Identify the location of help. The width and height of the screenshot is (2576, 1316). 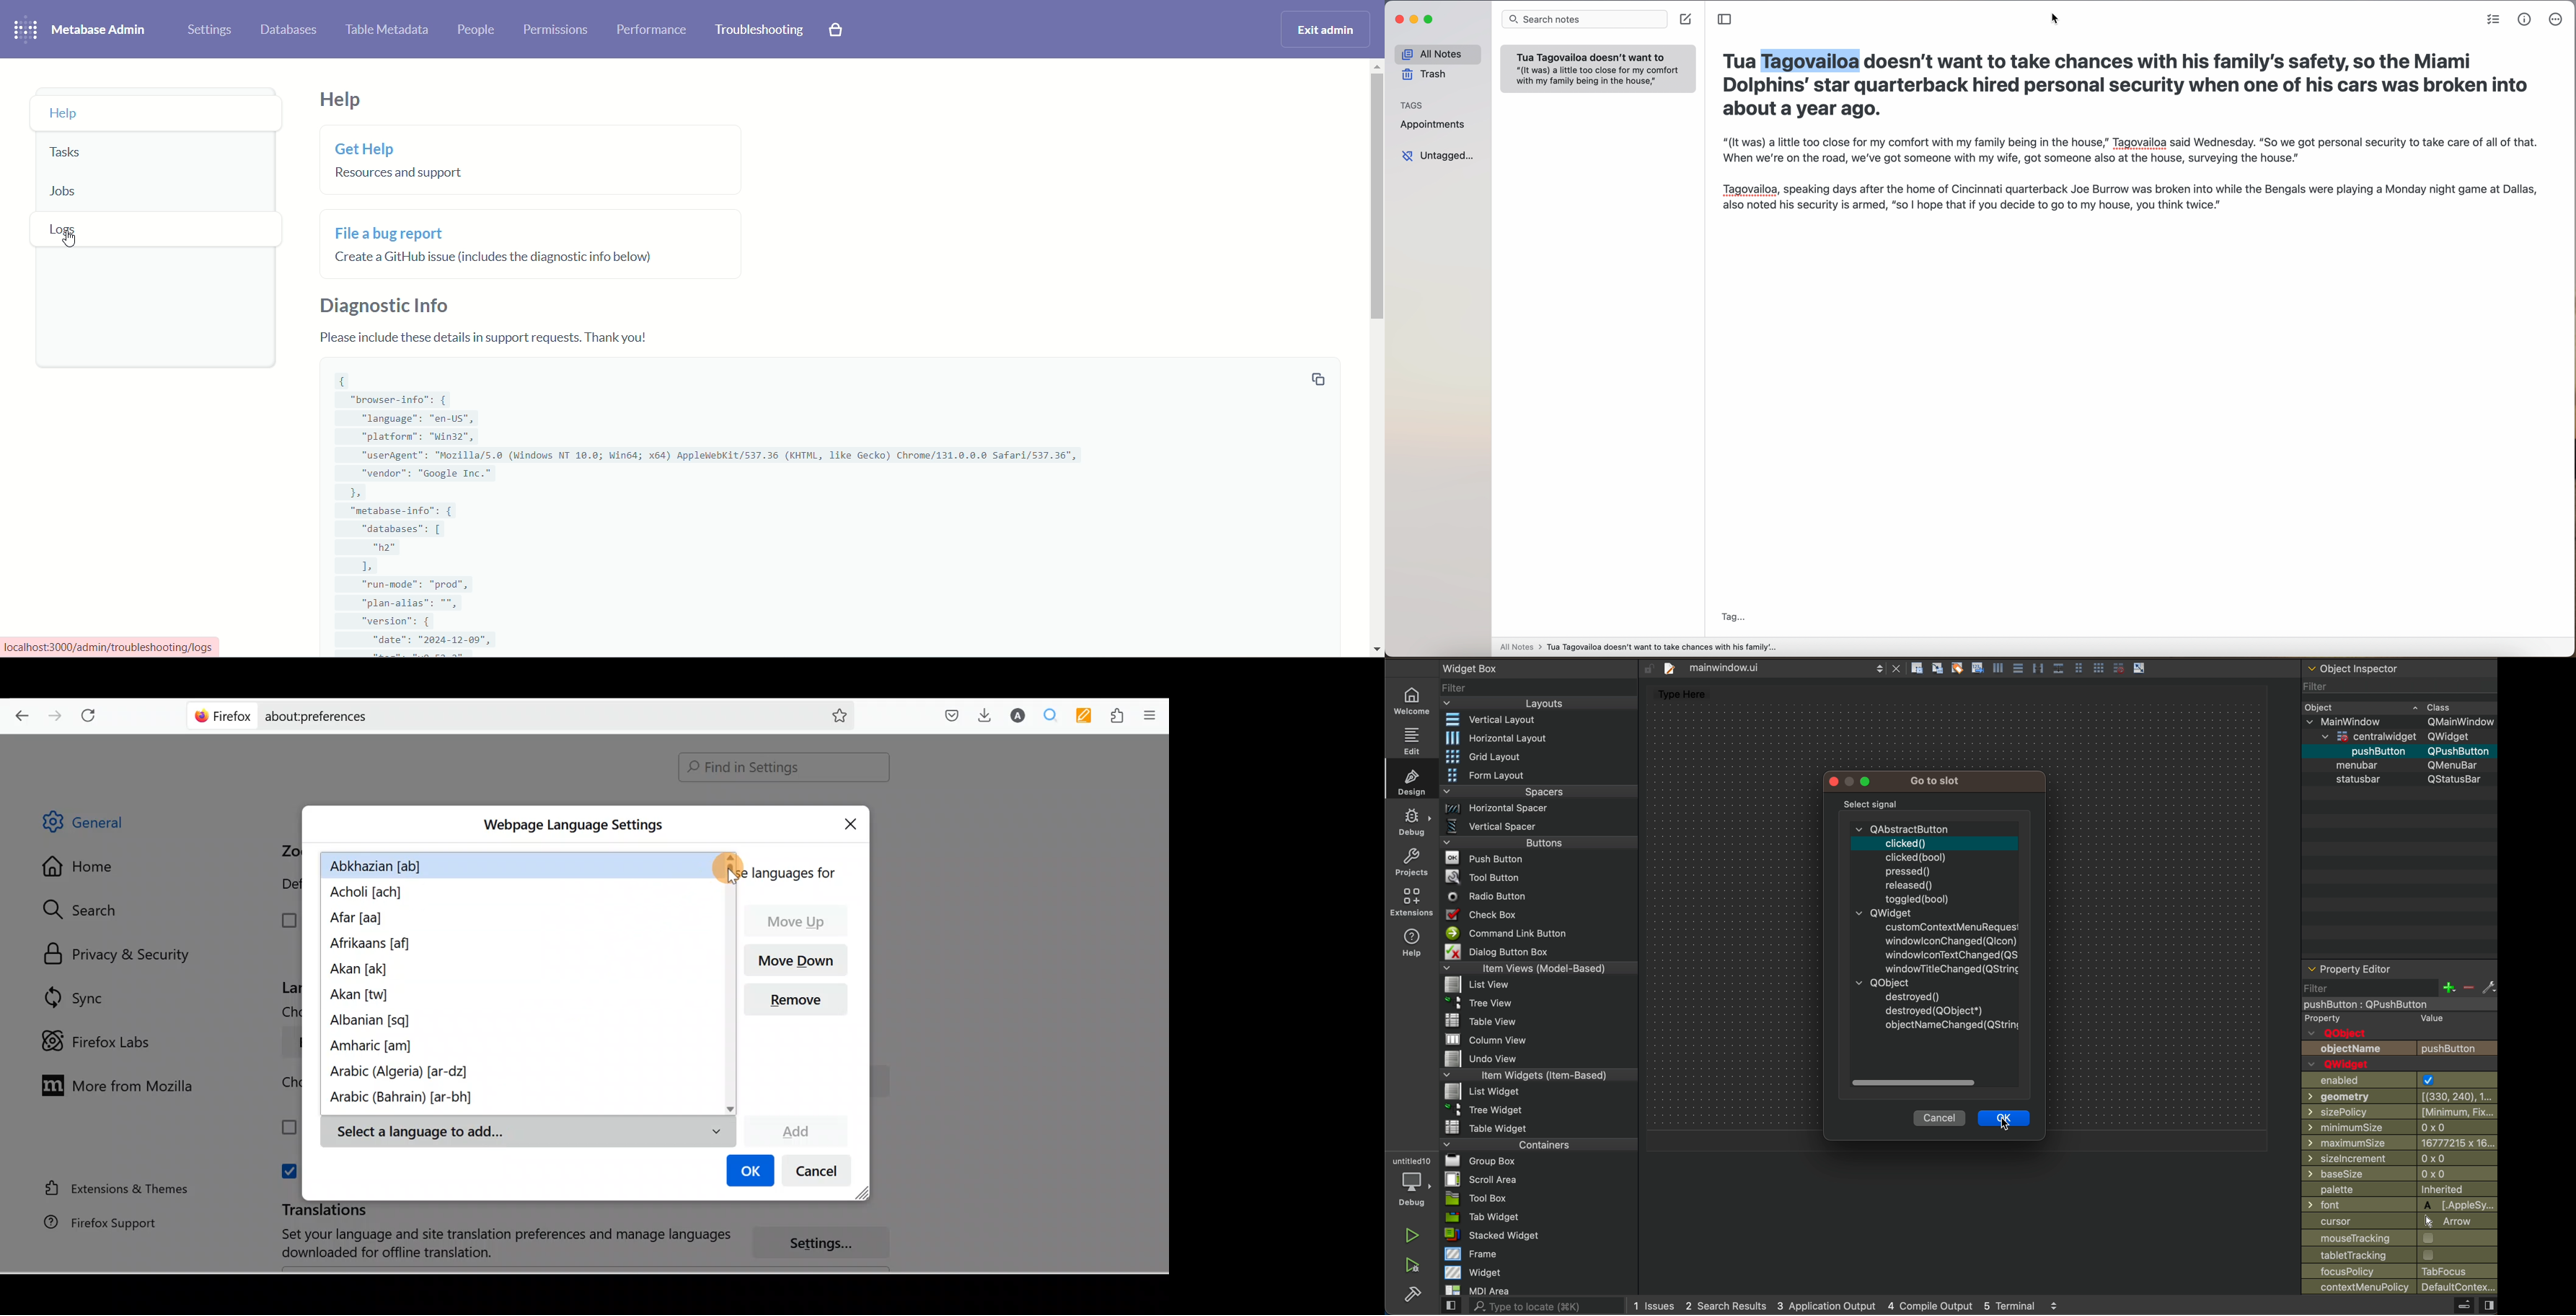
(1411, 946).